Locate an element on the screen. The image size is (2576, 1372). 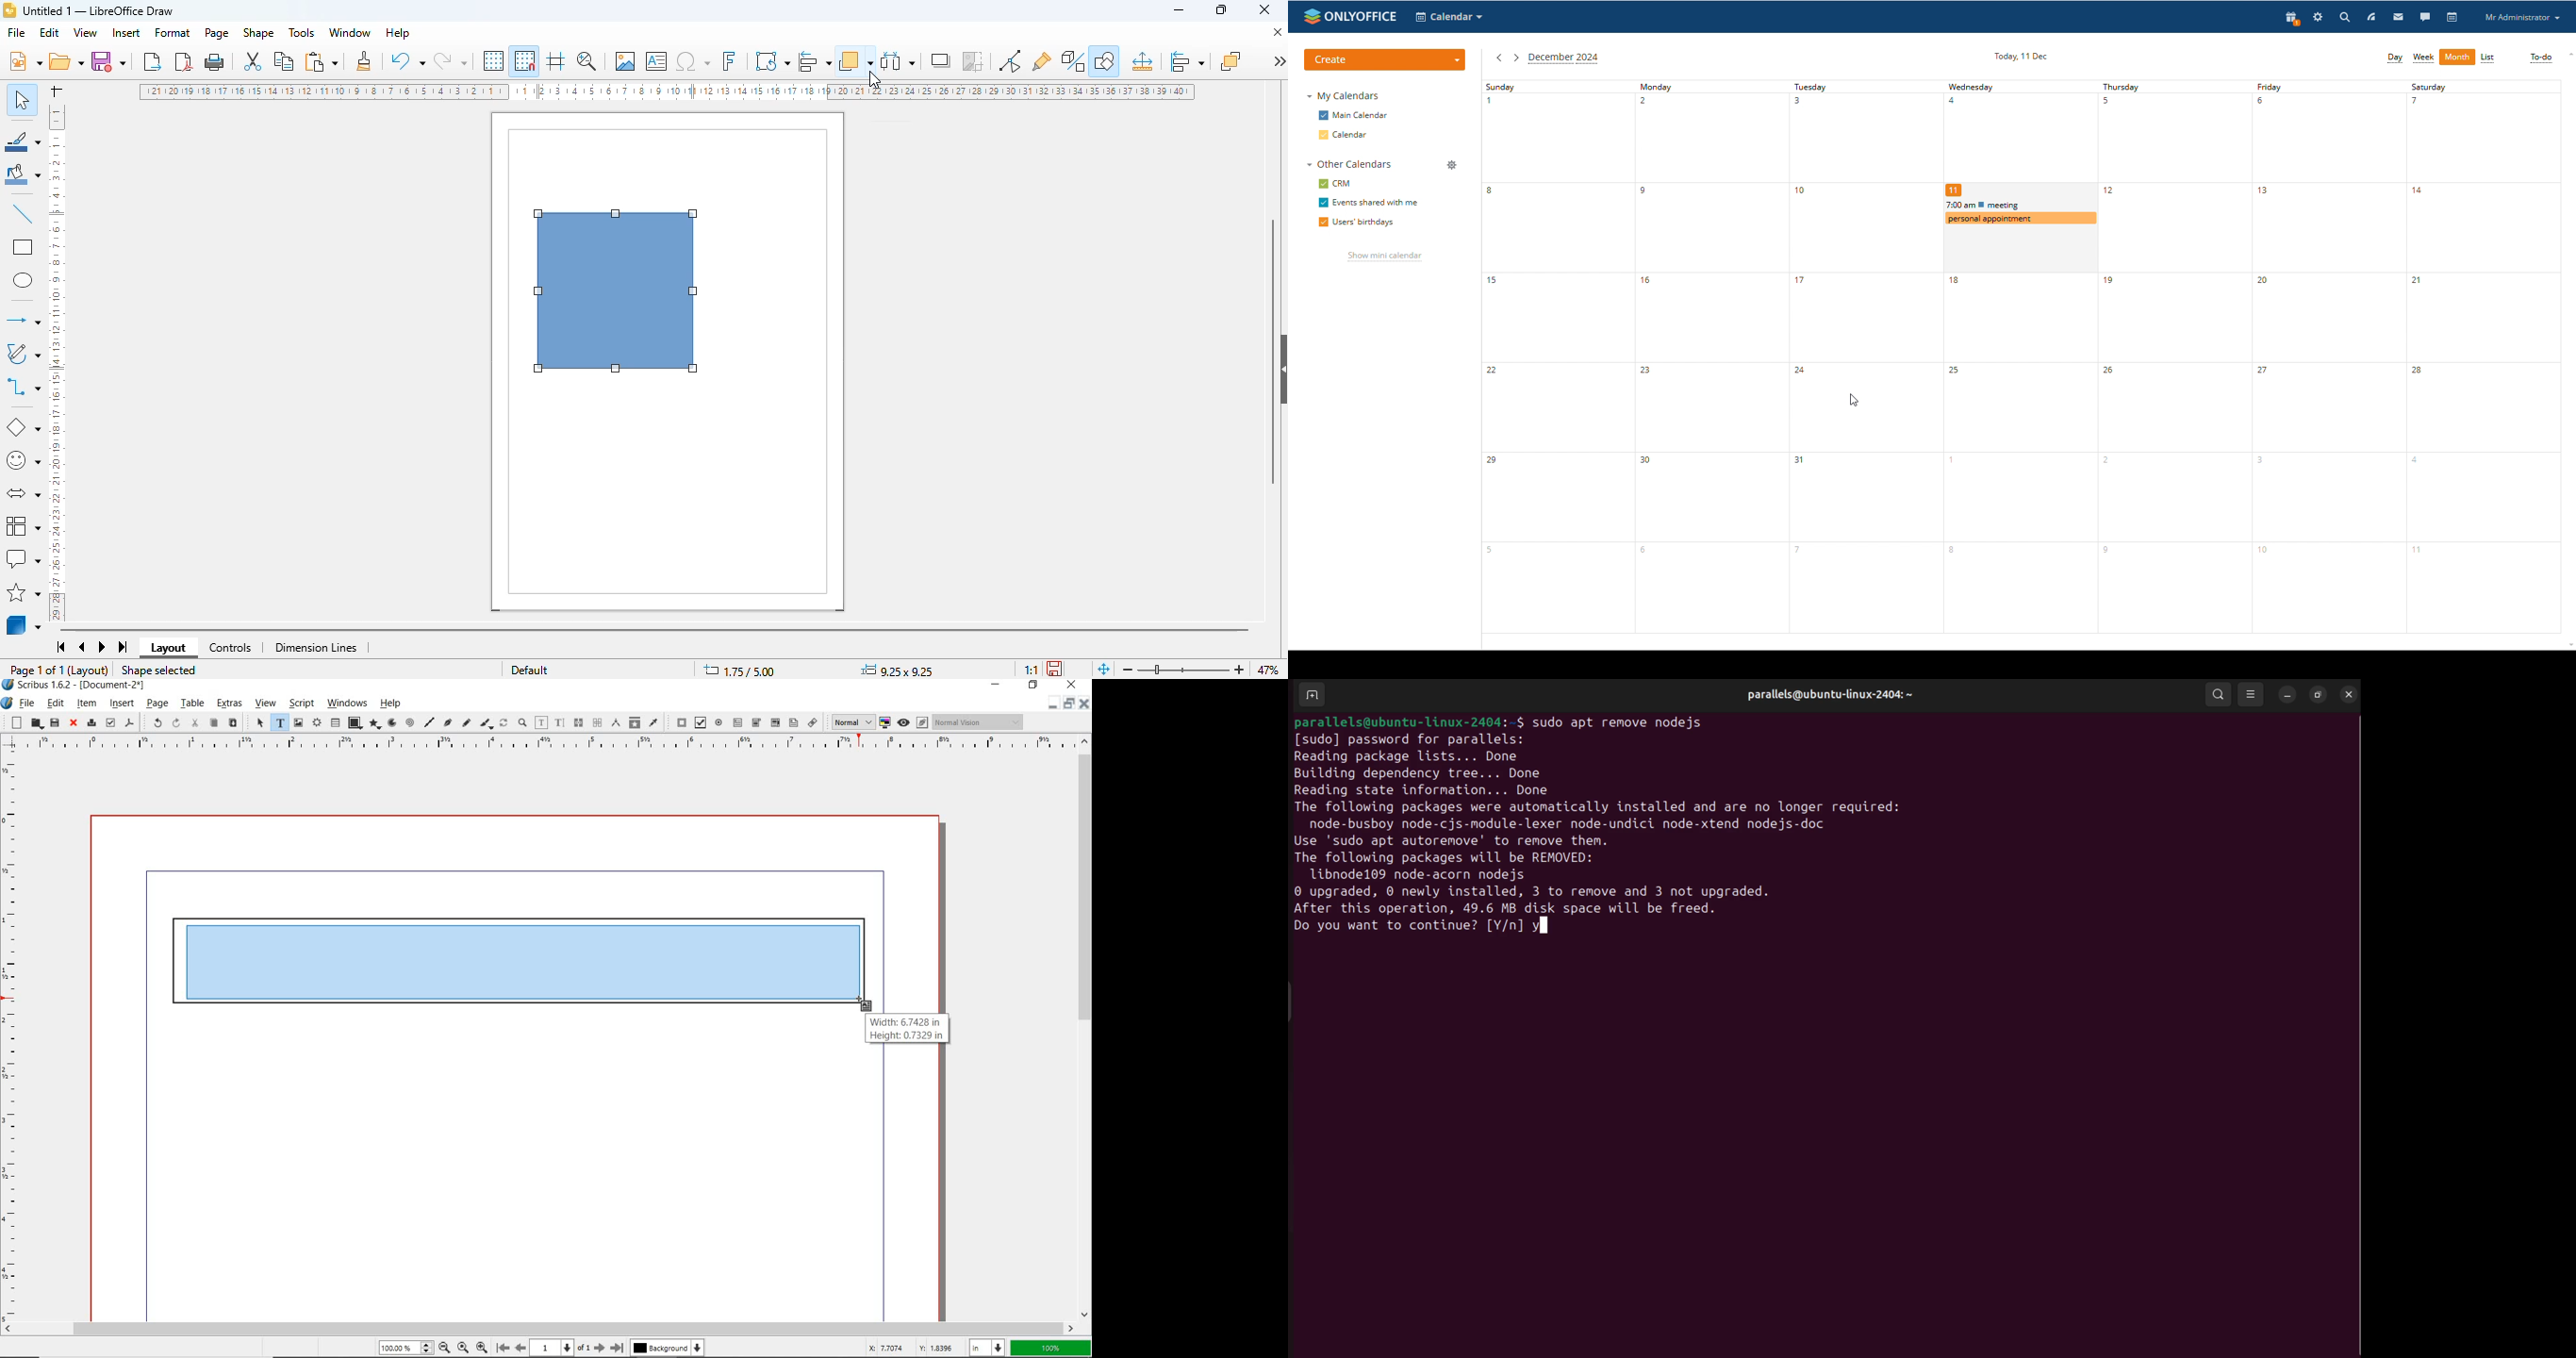
copy is located at coordinates (285, 61).